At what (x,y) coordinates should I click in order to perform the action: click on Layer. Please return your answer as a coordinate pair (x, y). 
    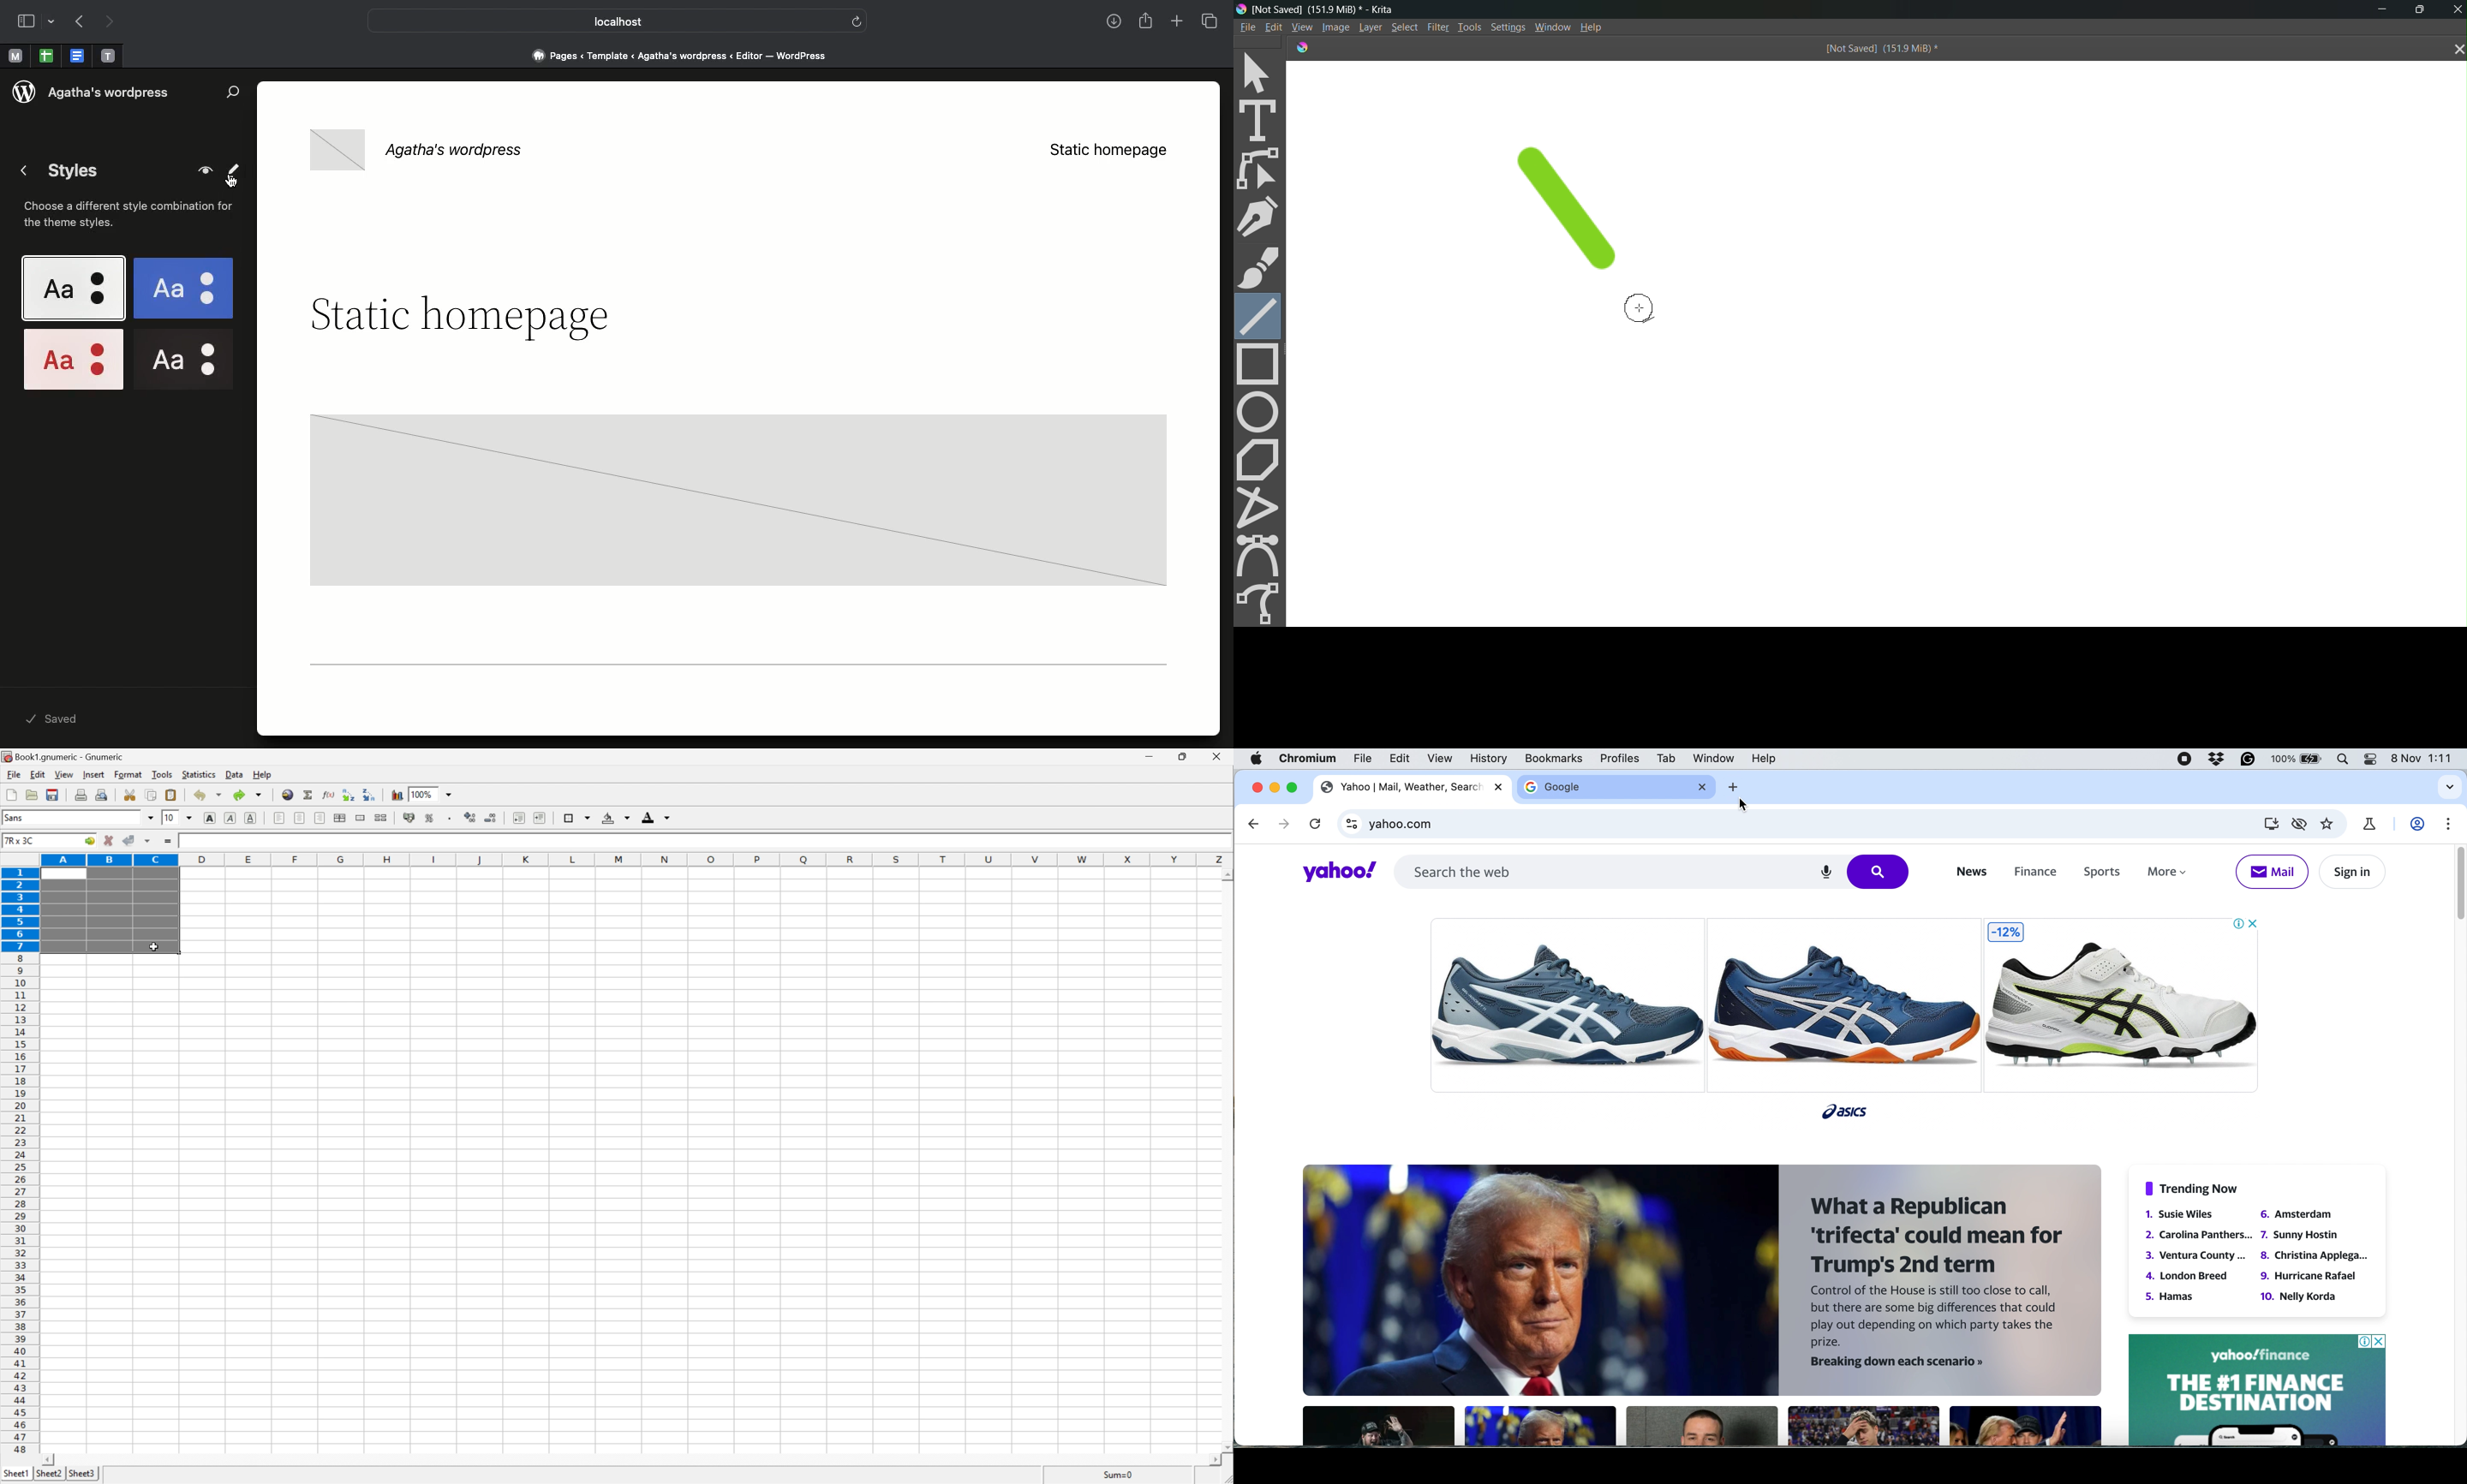
    Looking at the image, I should click on (1368, 28).